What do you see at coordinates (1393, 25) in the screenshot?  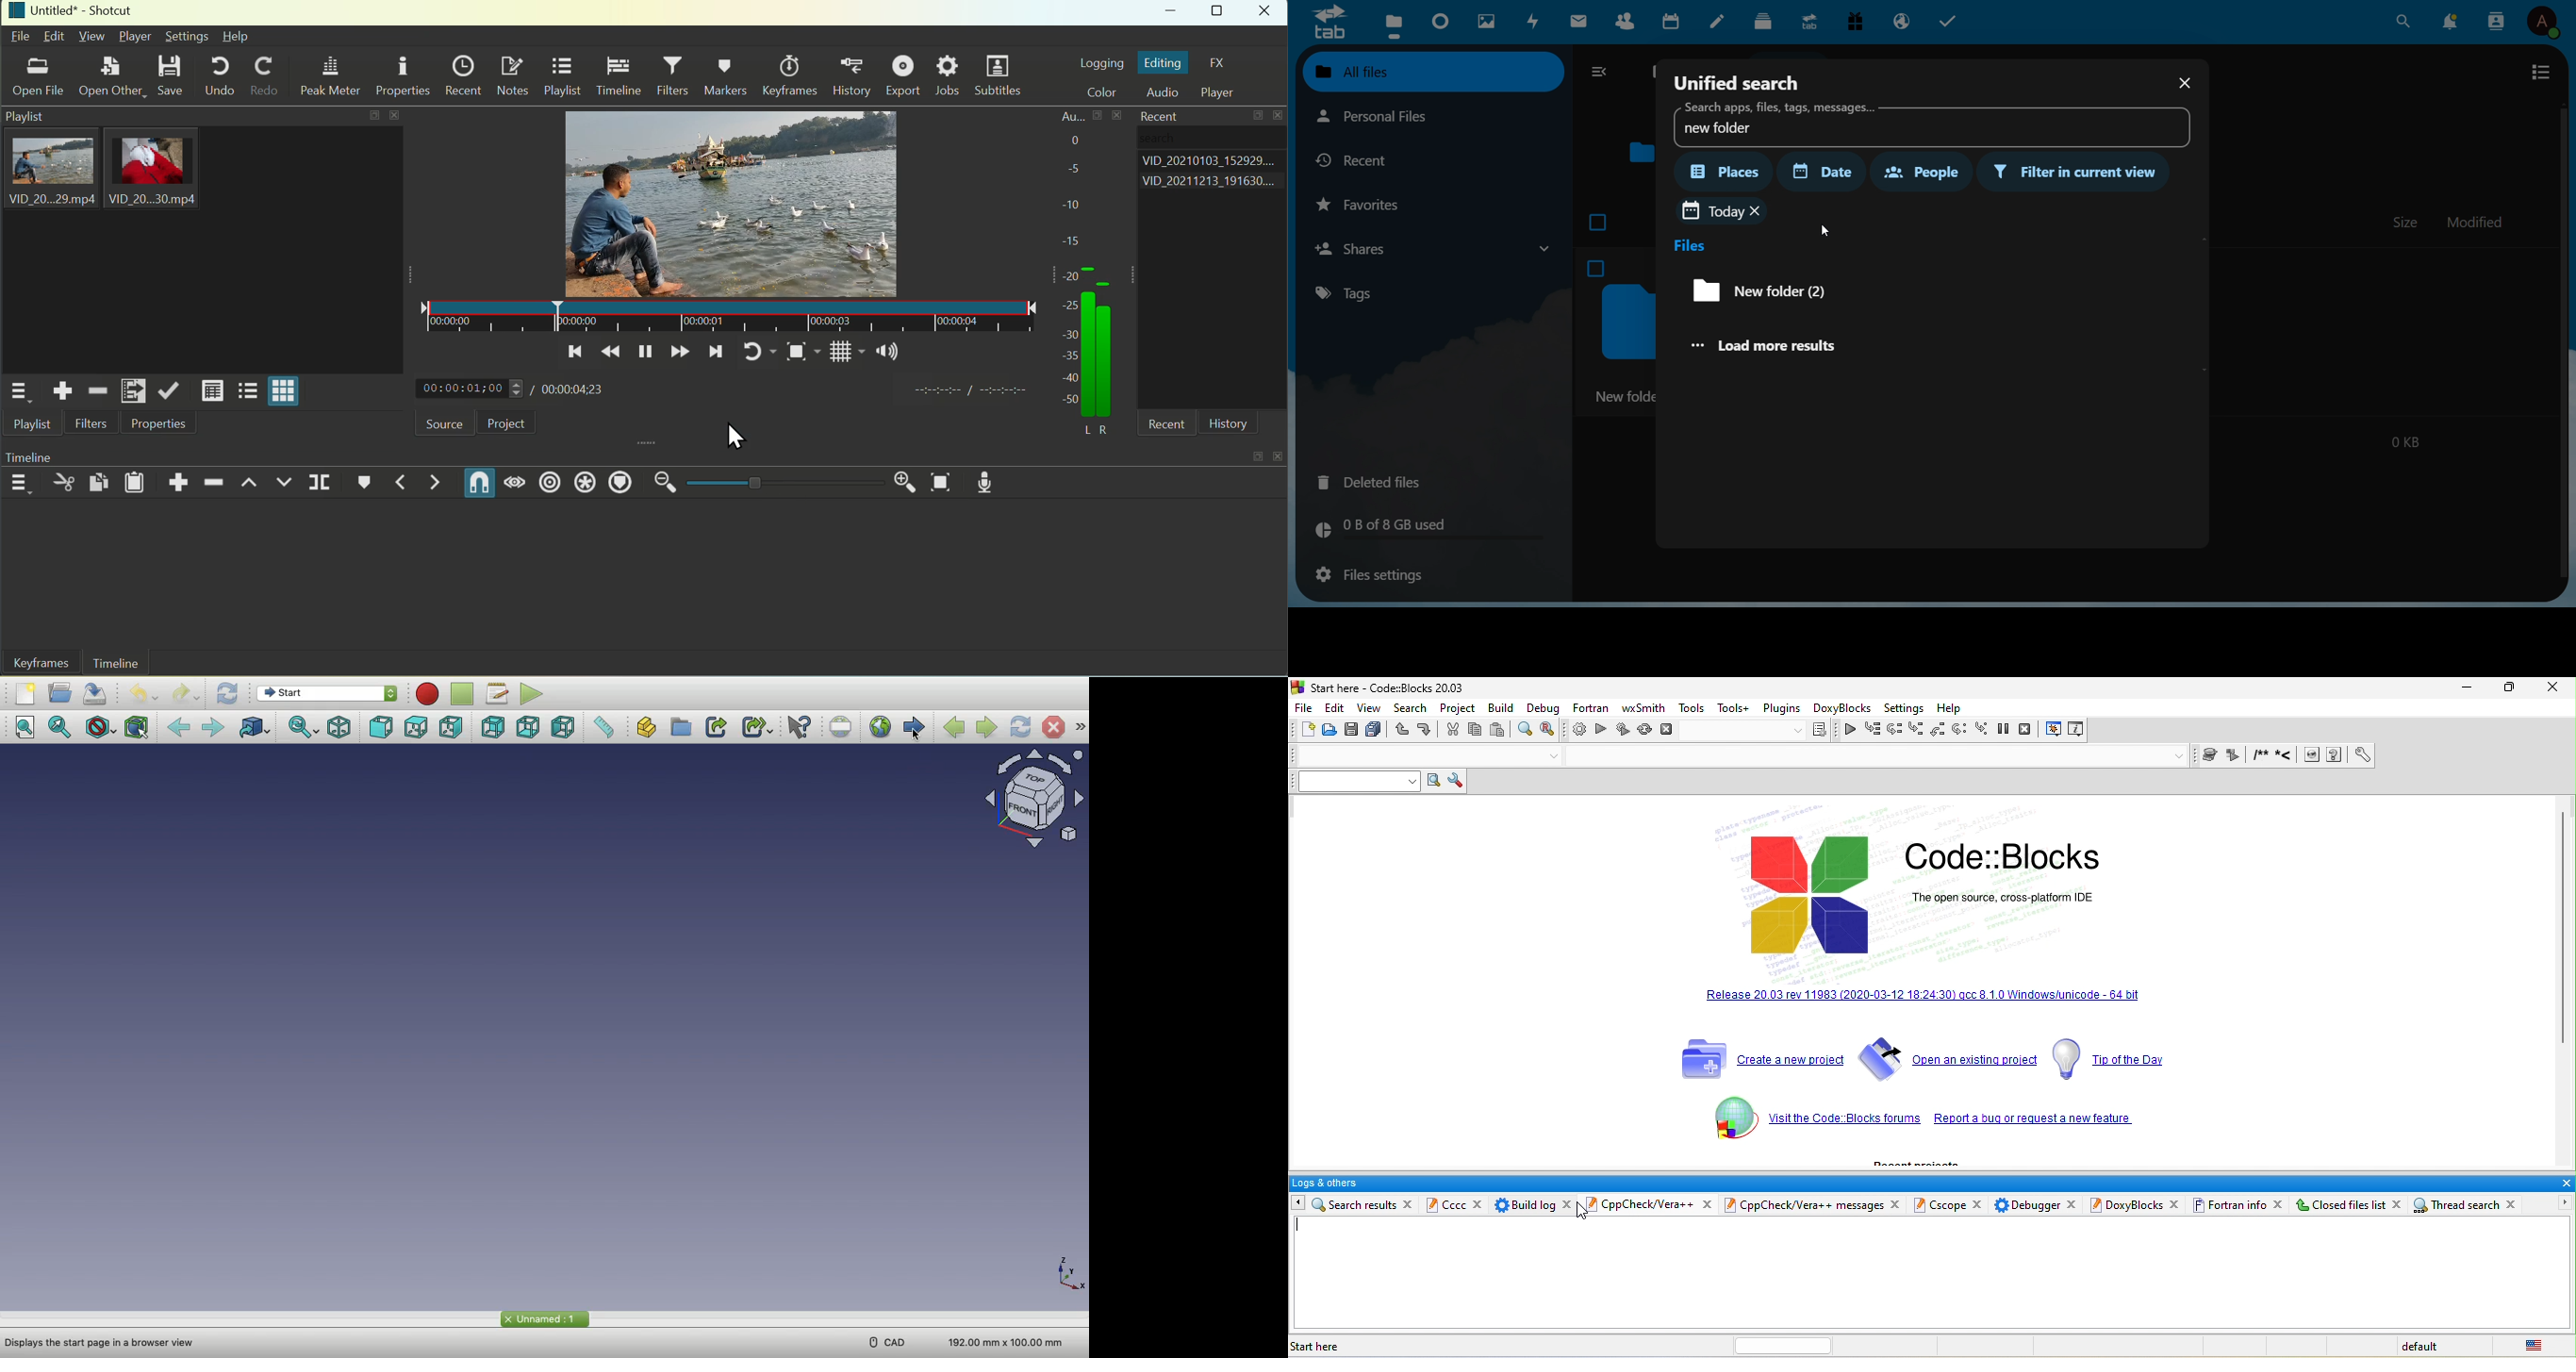 I see `files` at bounding box center [1393, 25].